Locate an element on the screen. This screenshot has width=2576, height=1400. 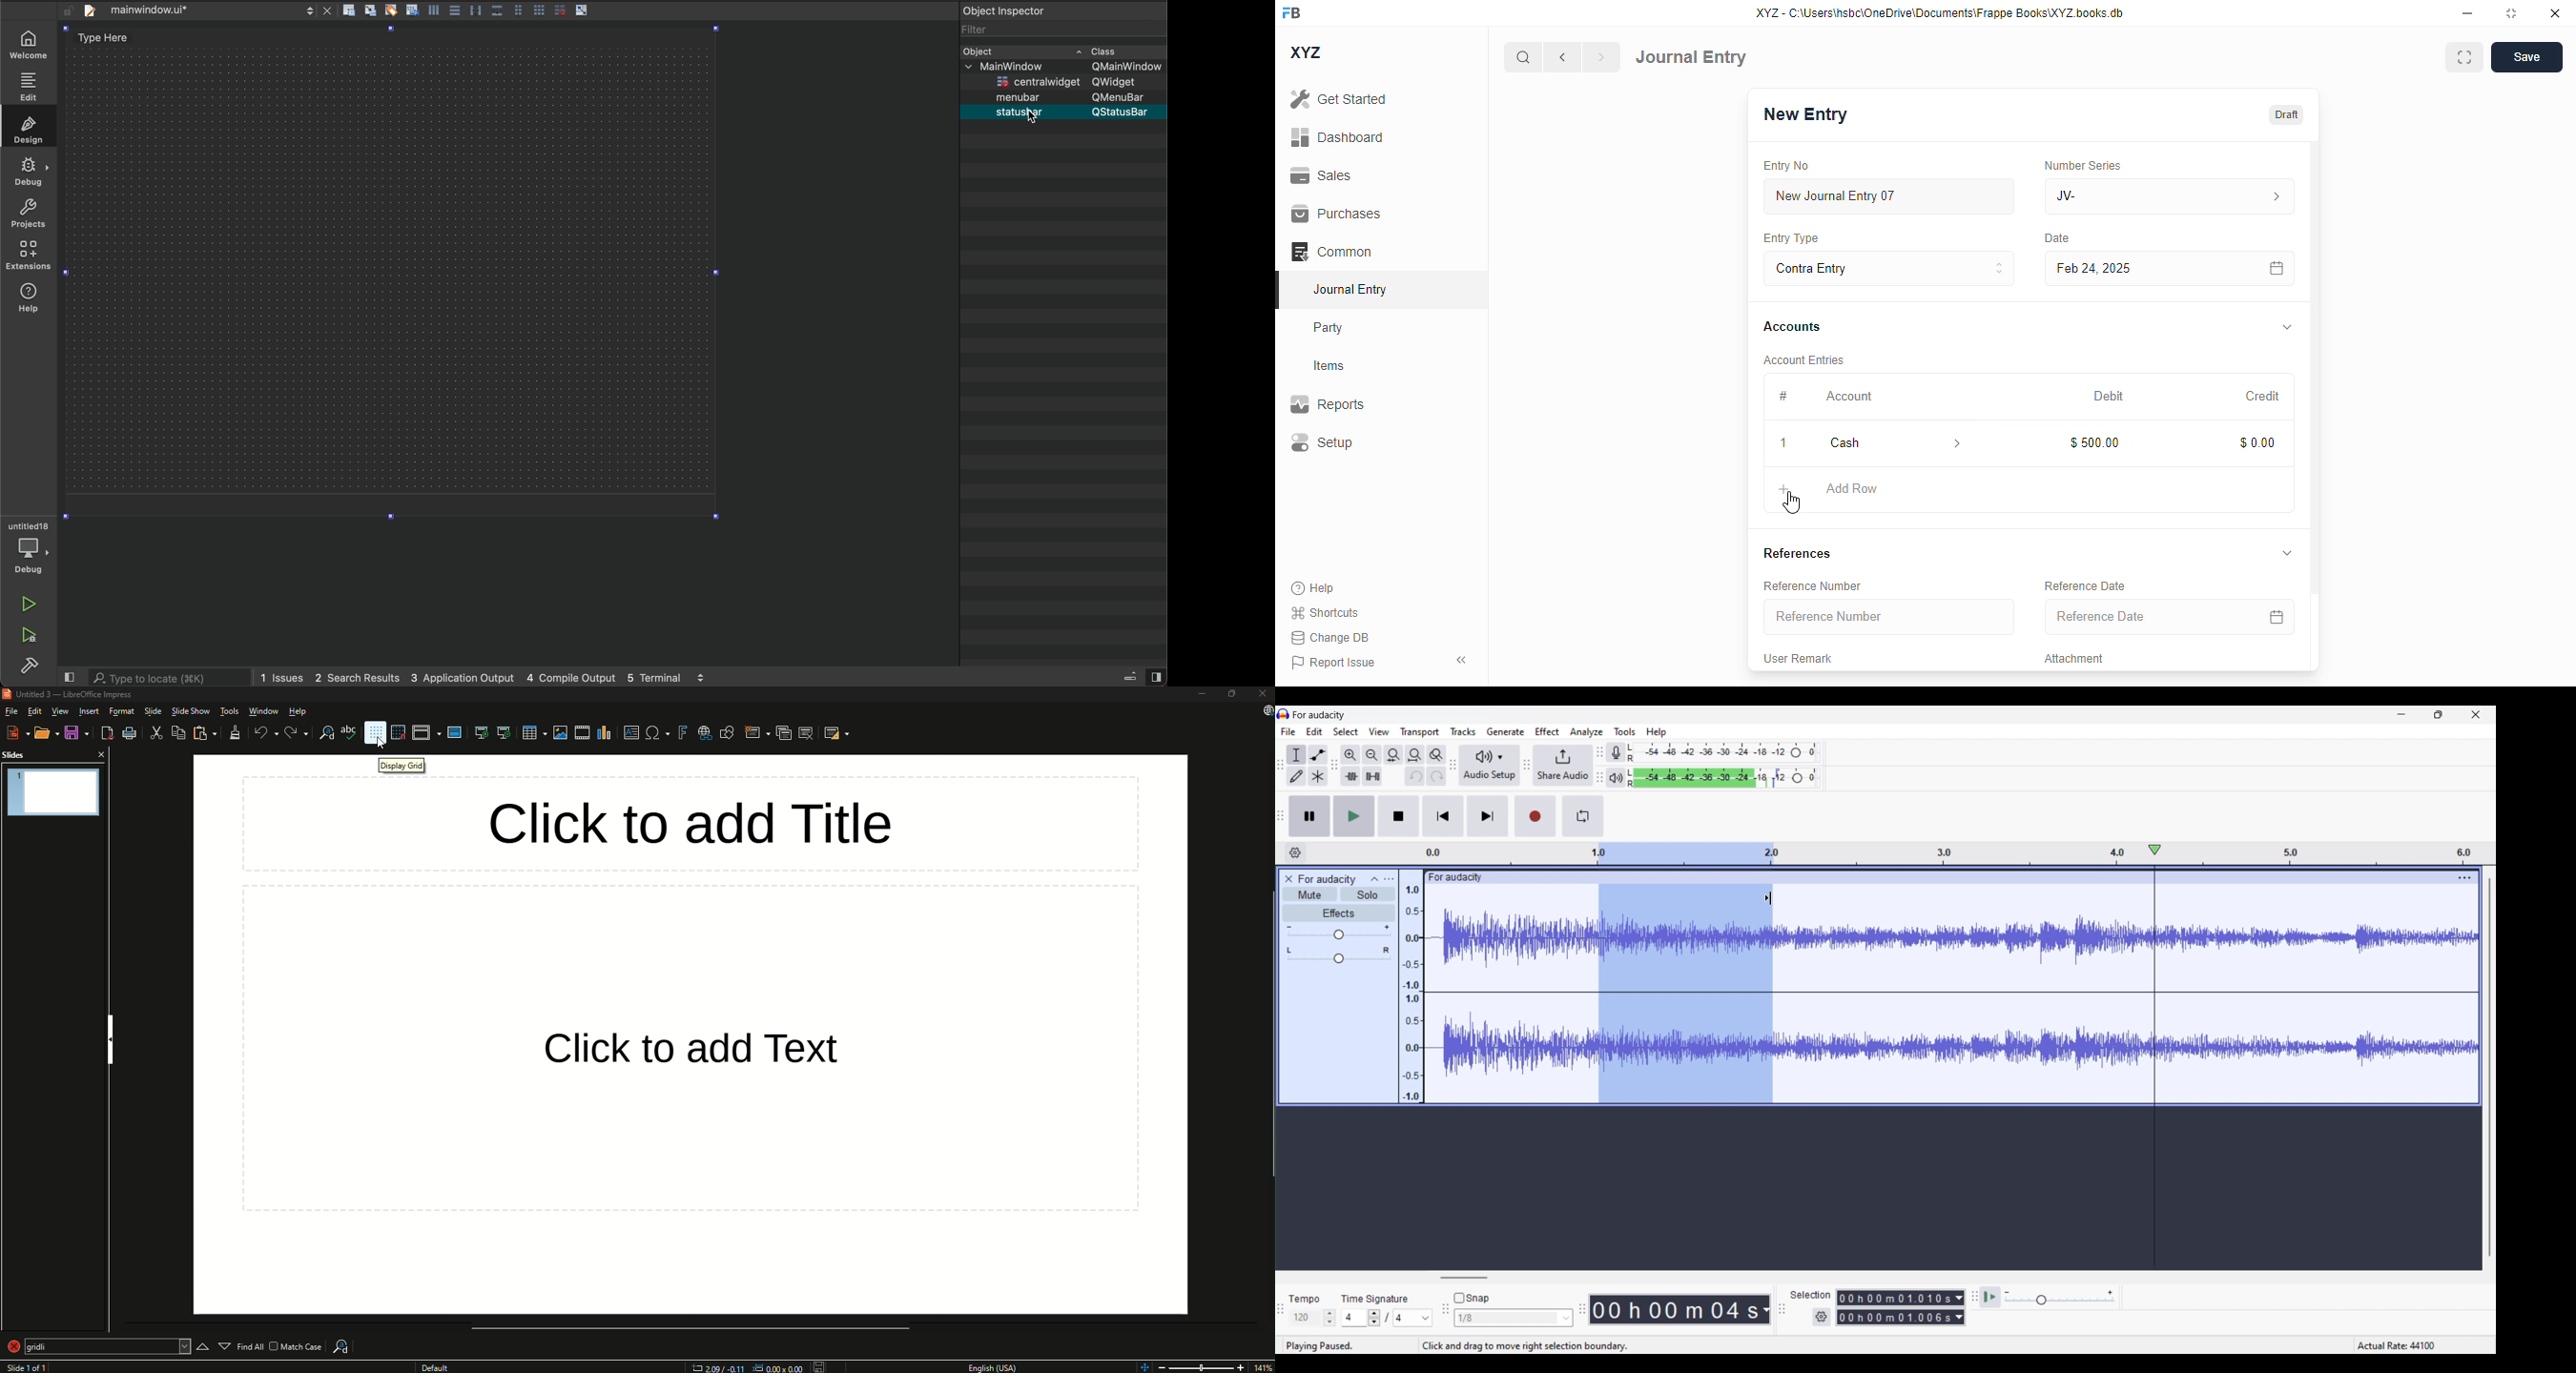
credit is located at coordinates (2264, 396).